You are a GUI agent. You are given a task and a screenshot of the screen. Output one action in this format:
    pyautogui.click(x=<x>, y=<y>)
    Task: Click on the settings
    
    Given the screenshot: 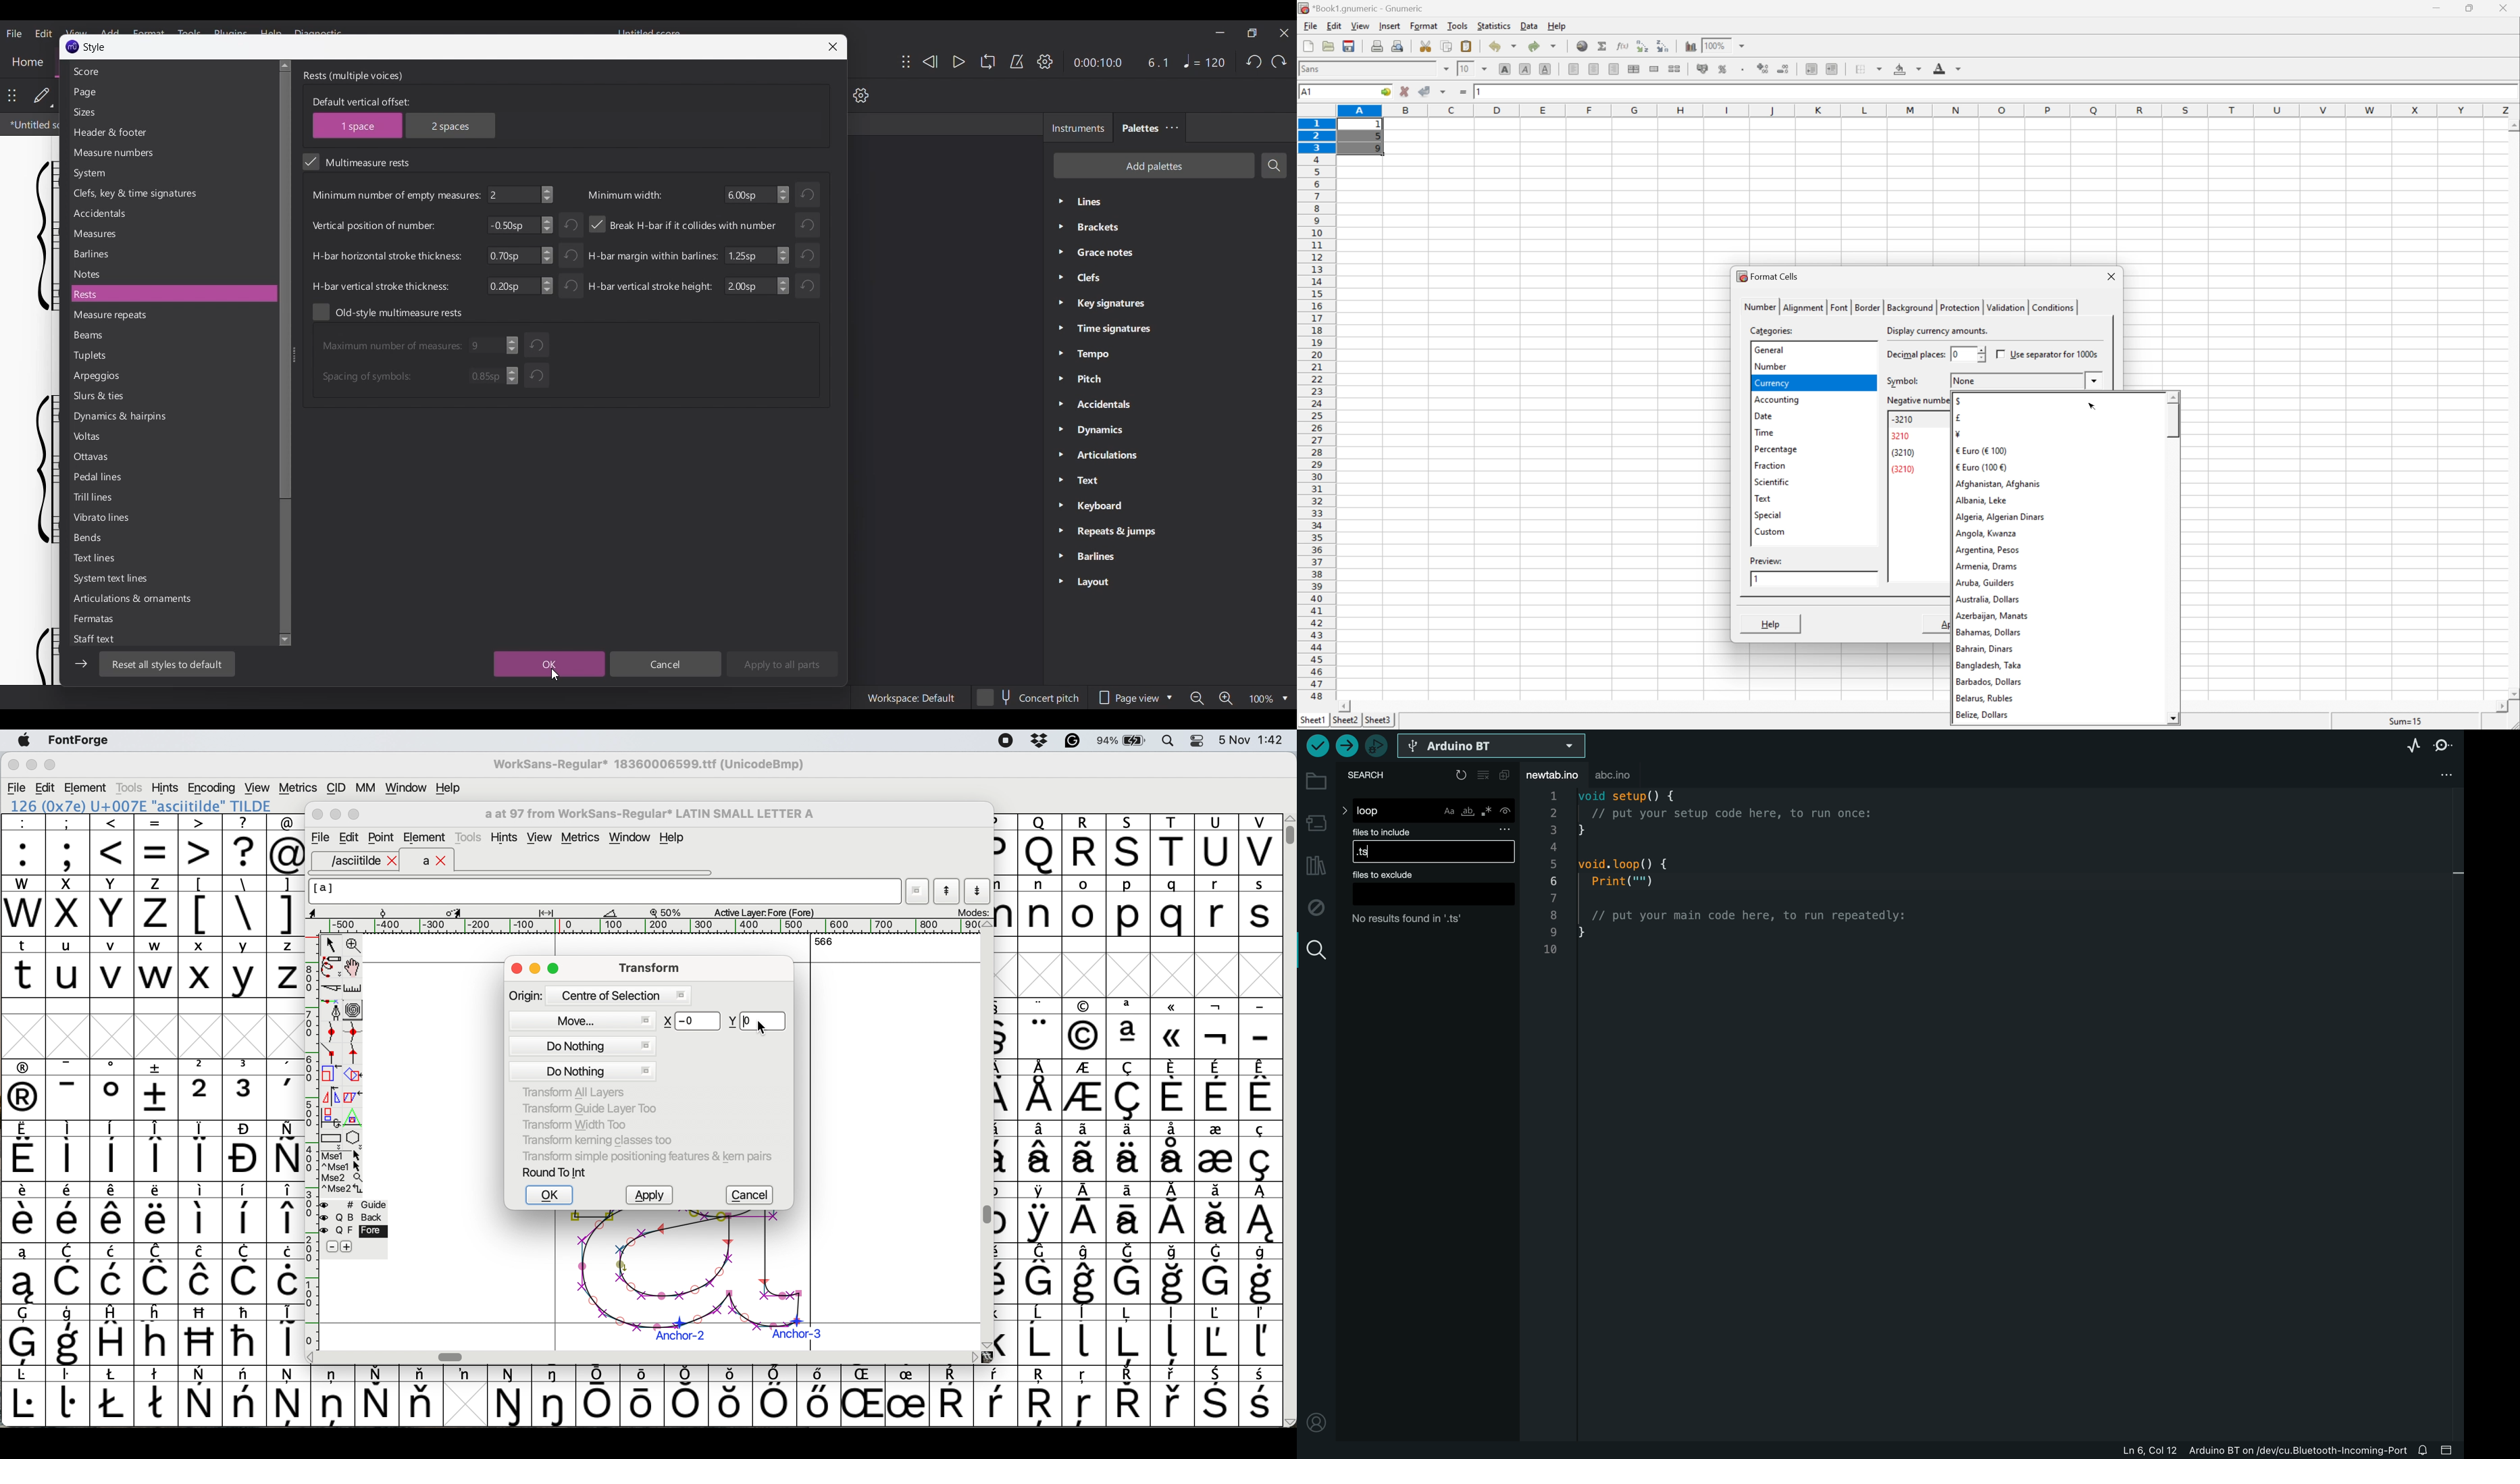 What is the action you would take?
    pyautogui.click(x=867, y=97)
    